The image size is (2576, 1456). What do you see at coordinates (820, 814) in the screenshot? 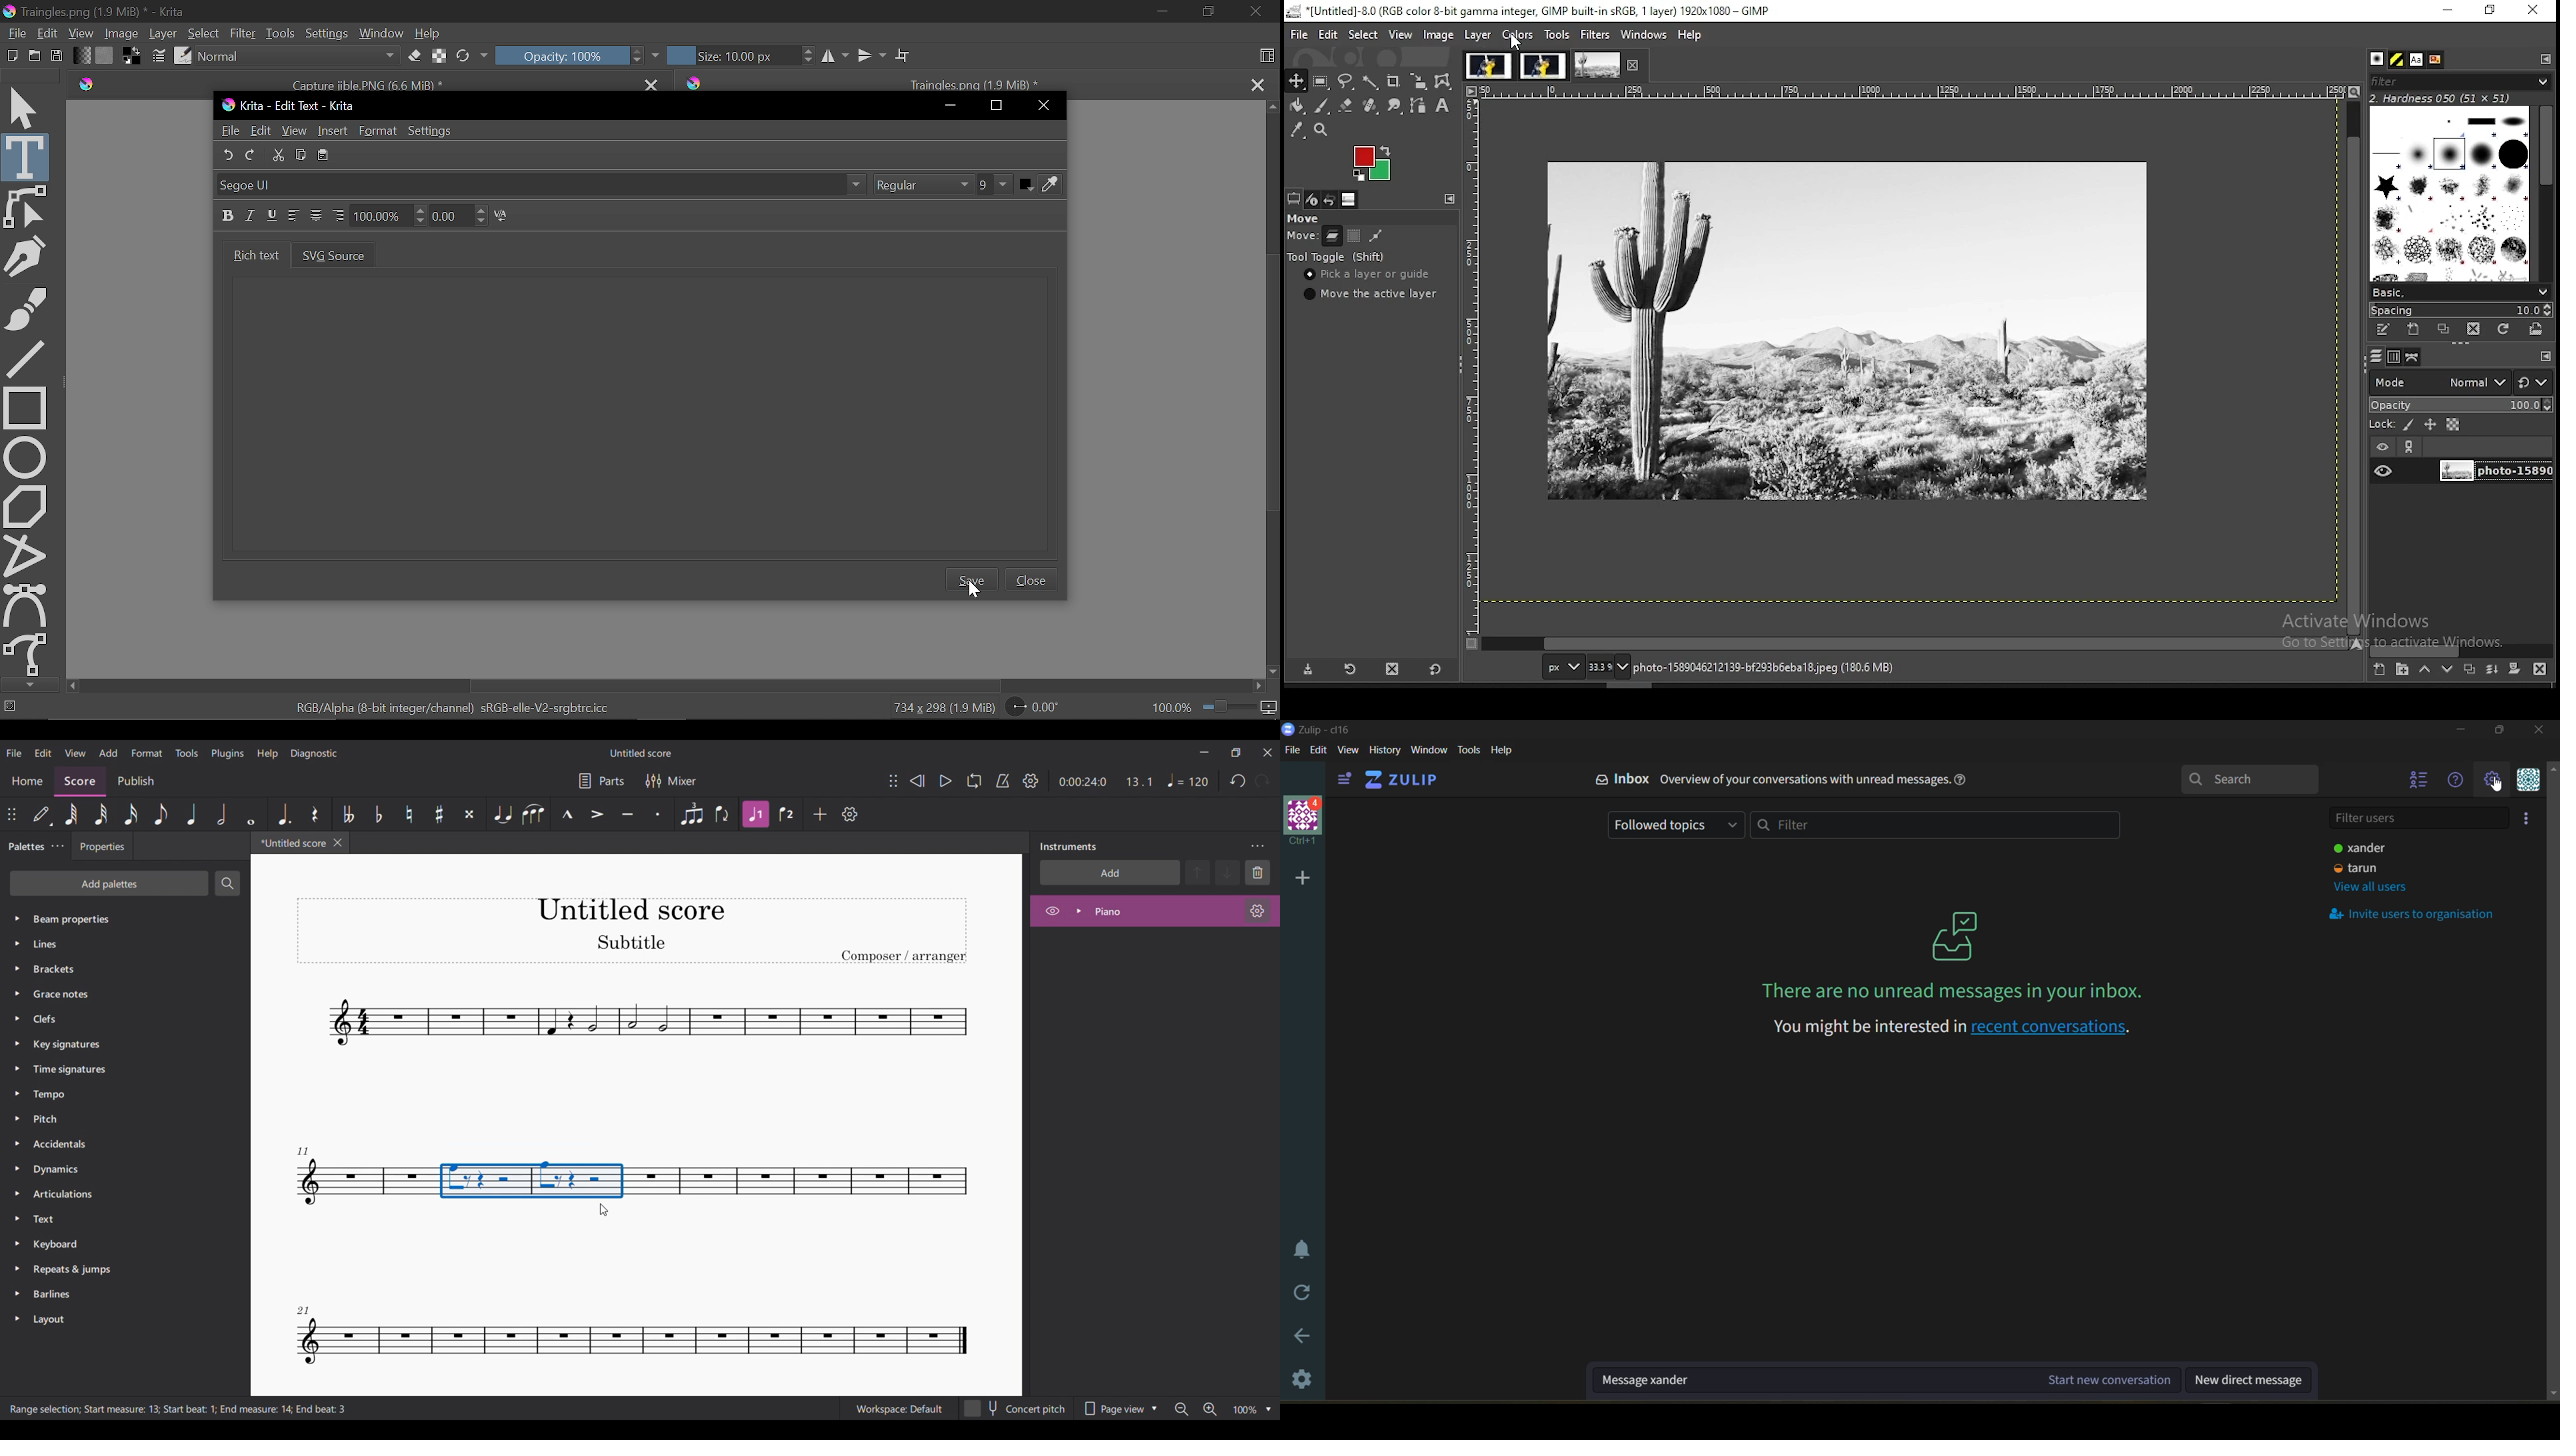
I see `Add` at bounding box center [820, 814].